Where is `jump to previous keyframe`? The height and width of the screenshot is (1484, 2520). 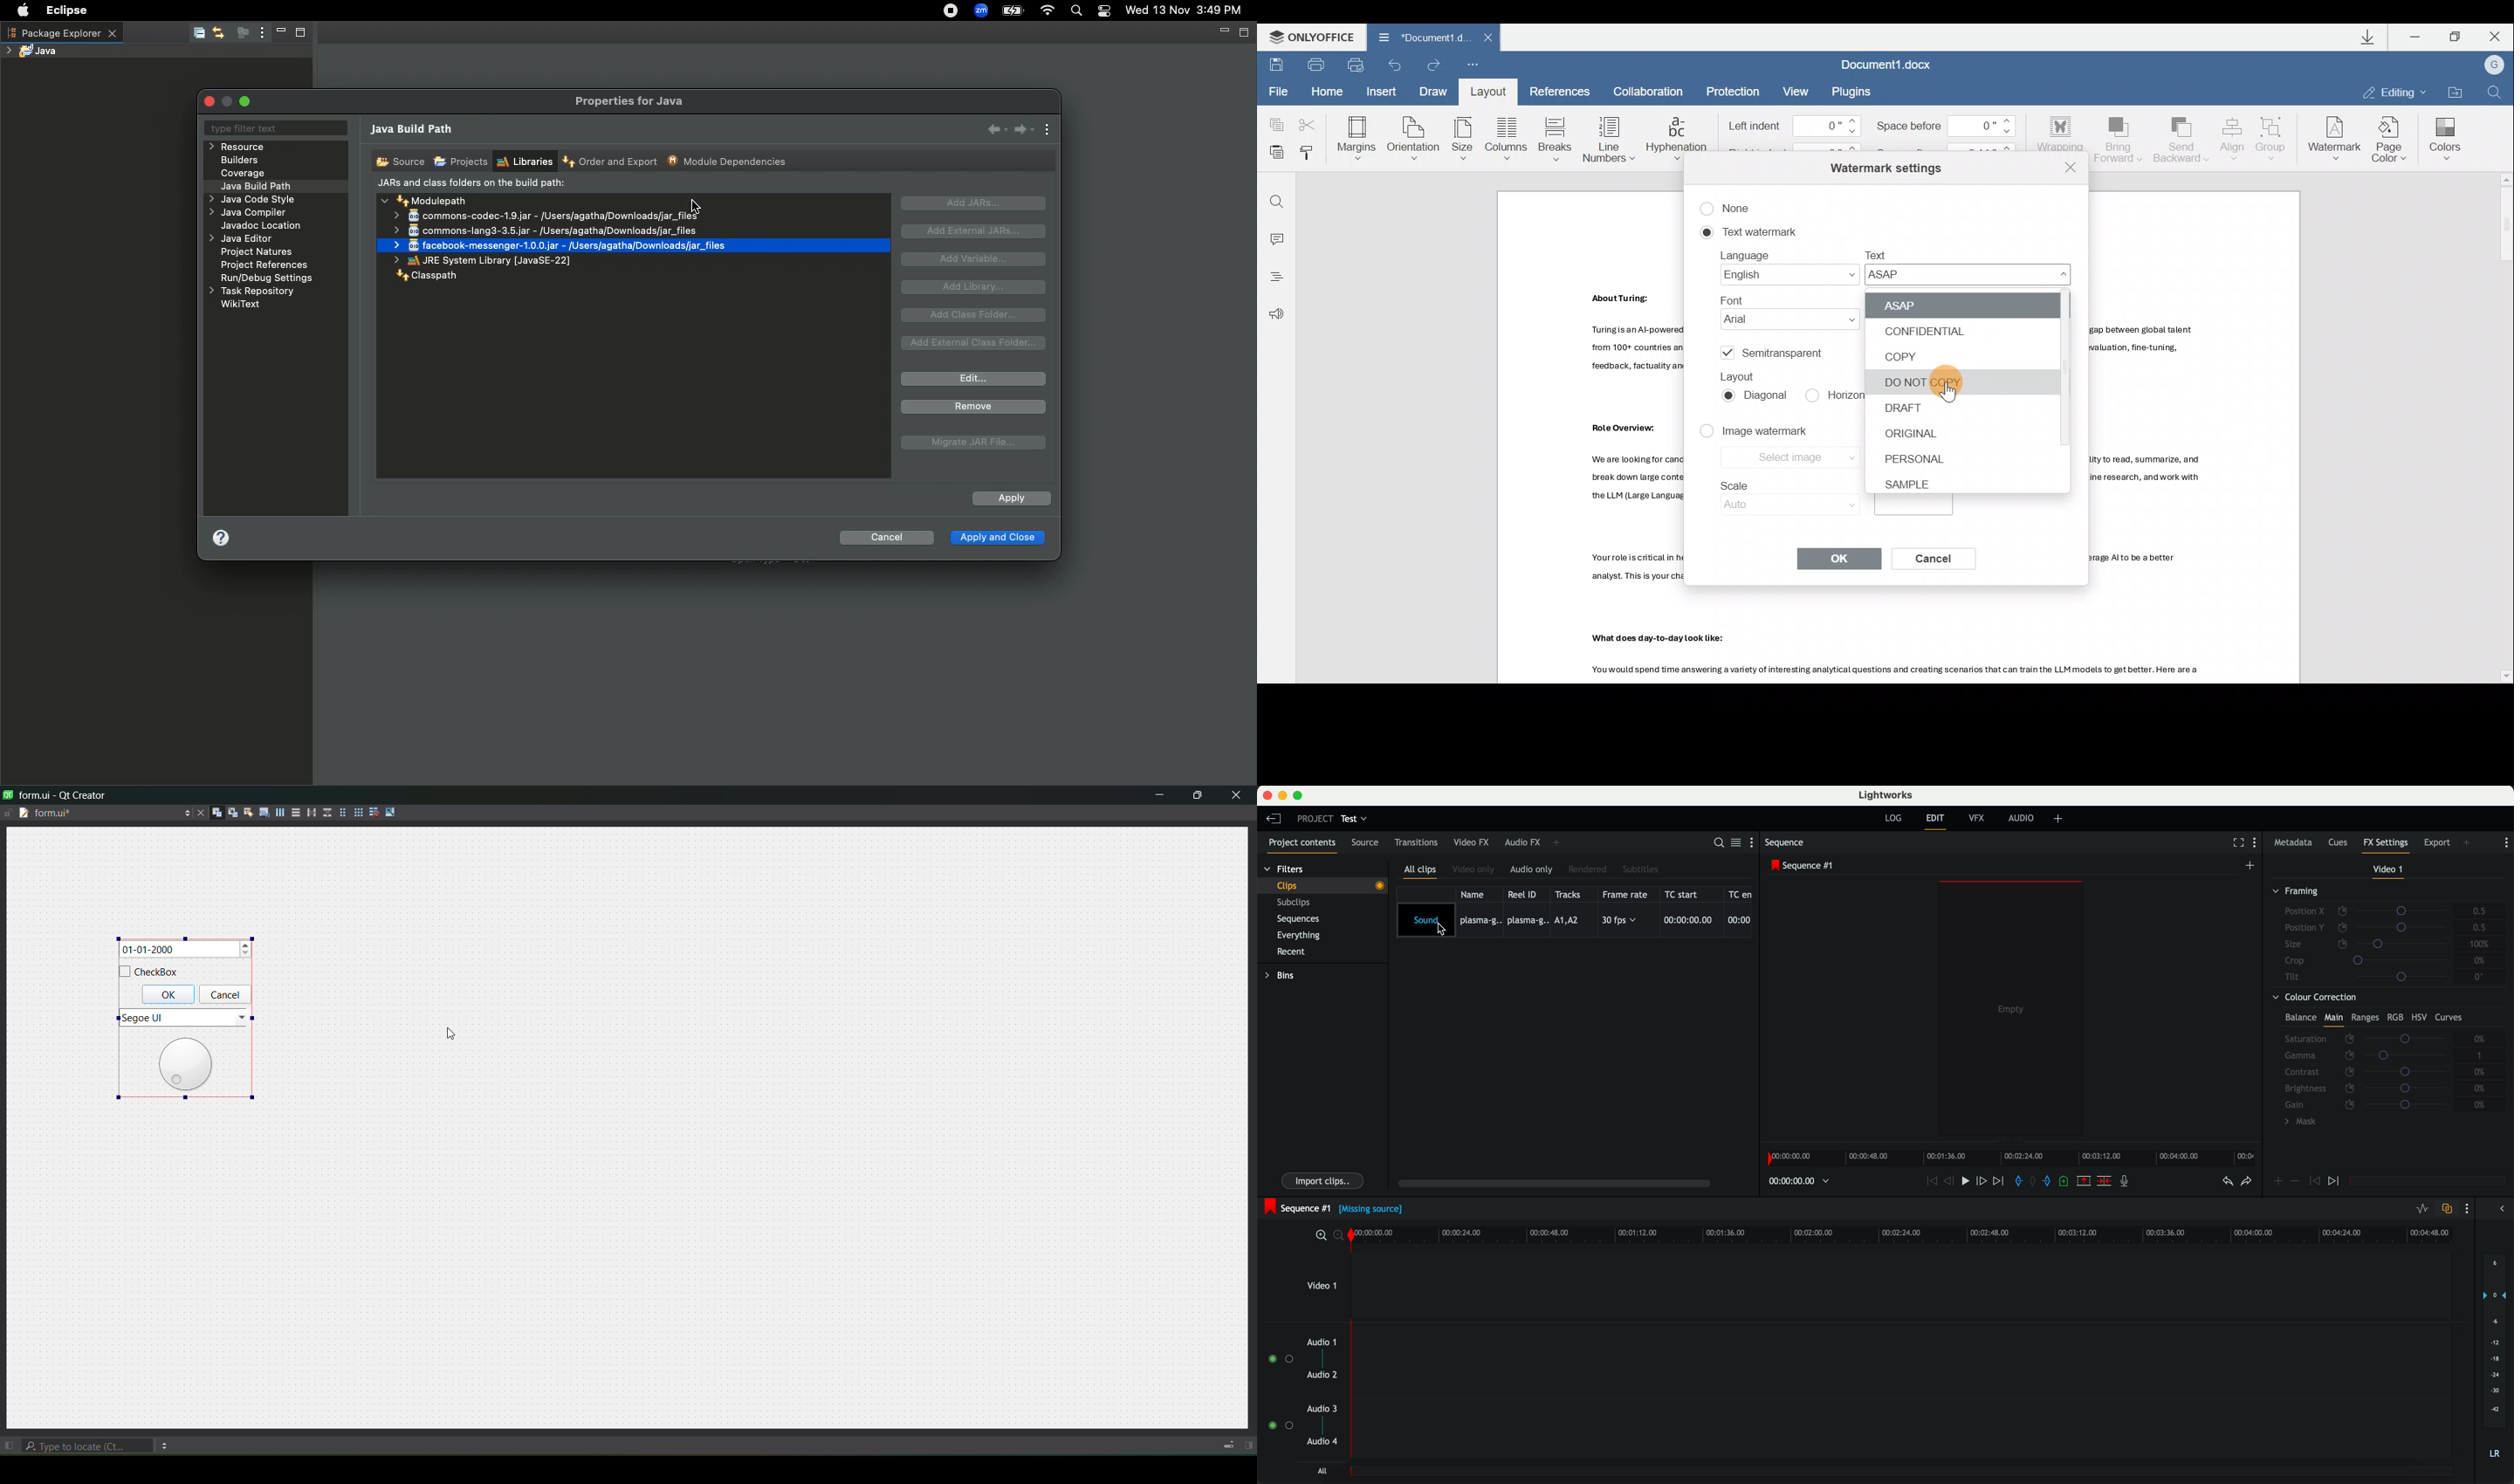
jump to previous keyframe is located at coordinates (2315, 1184).